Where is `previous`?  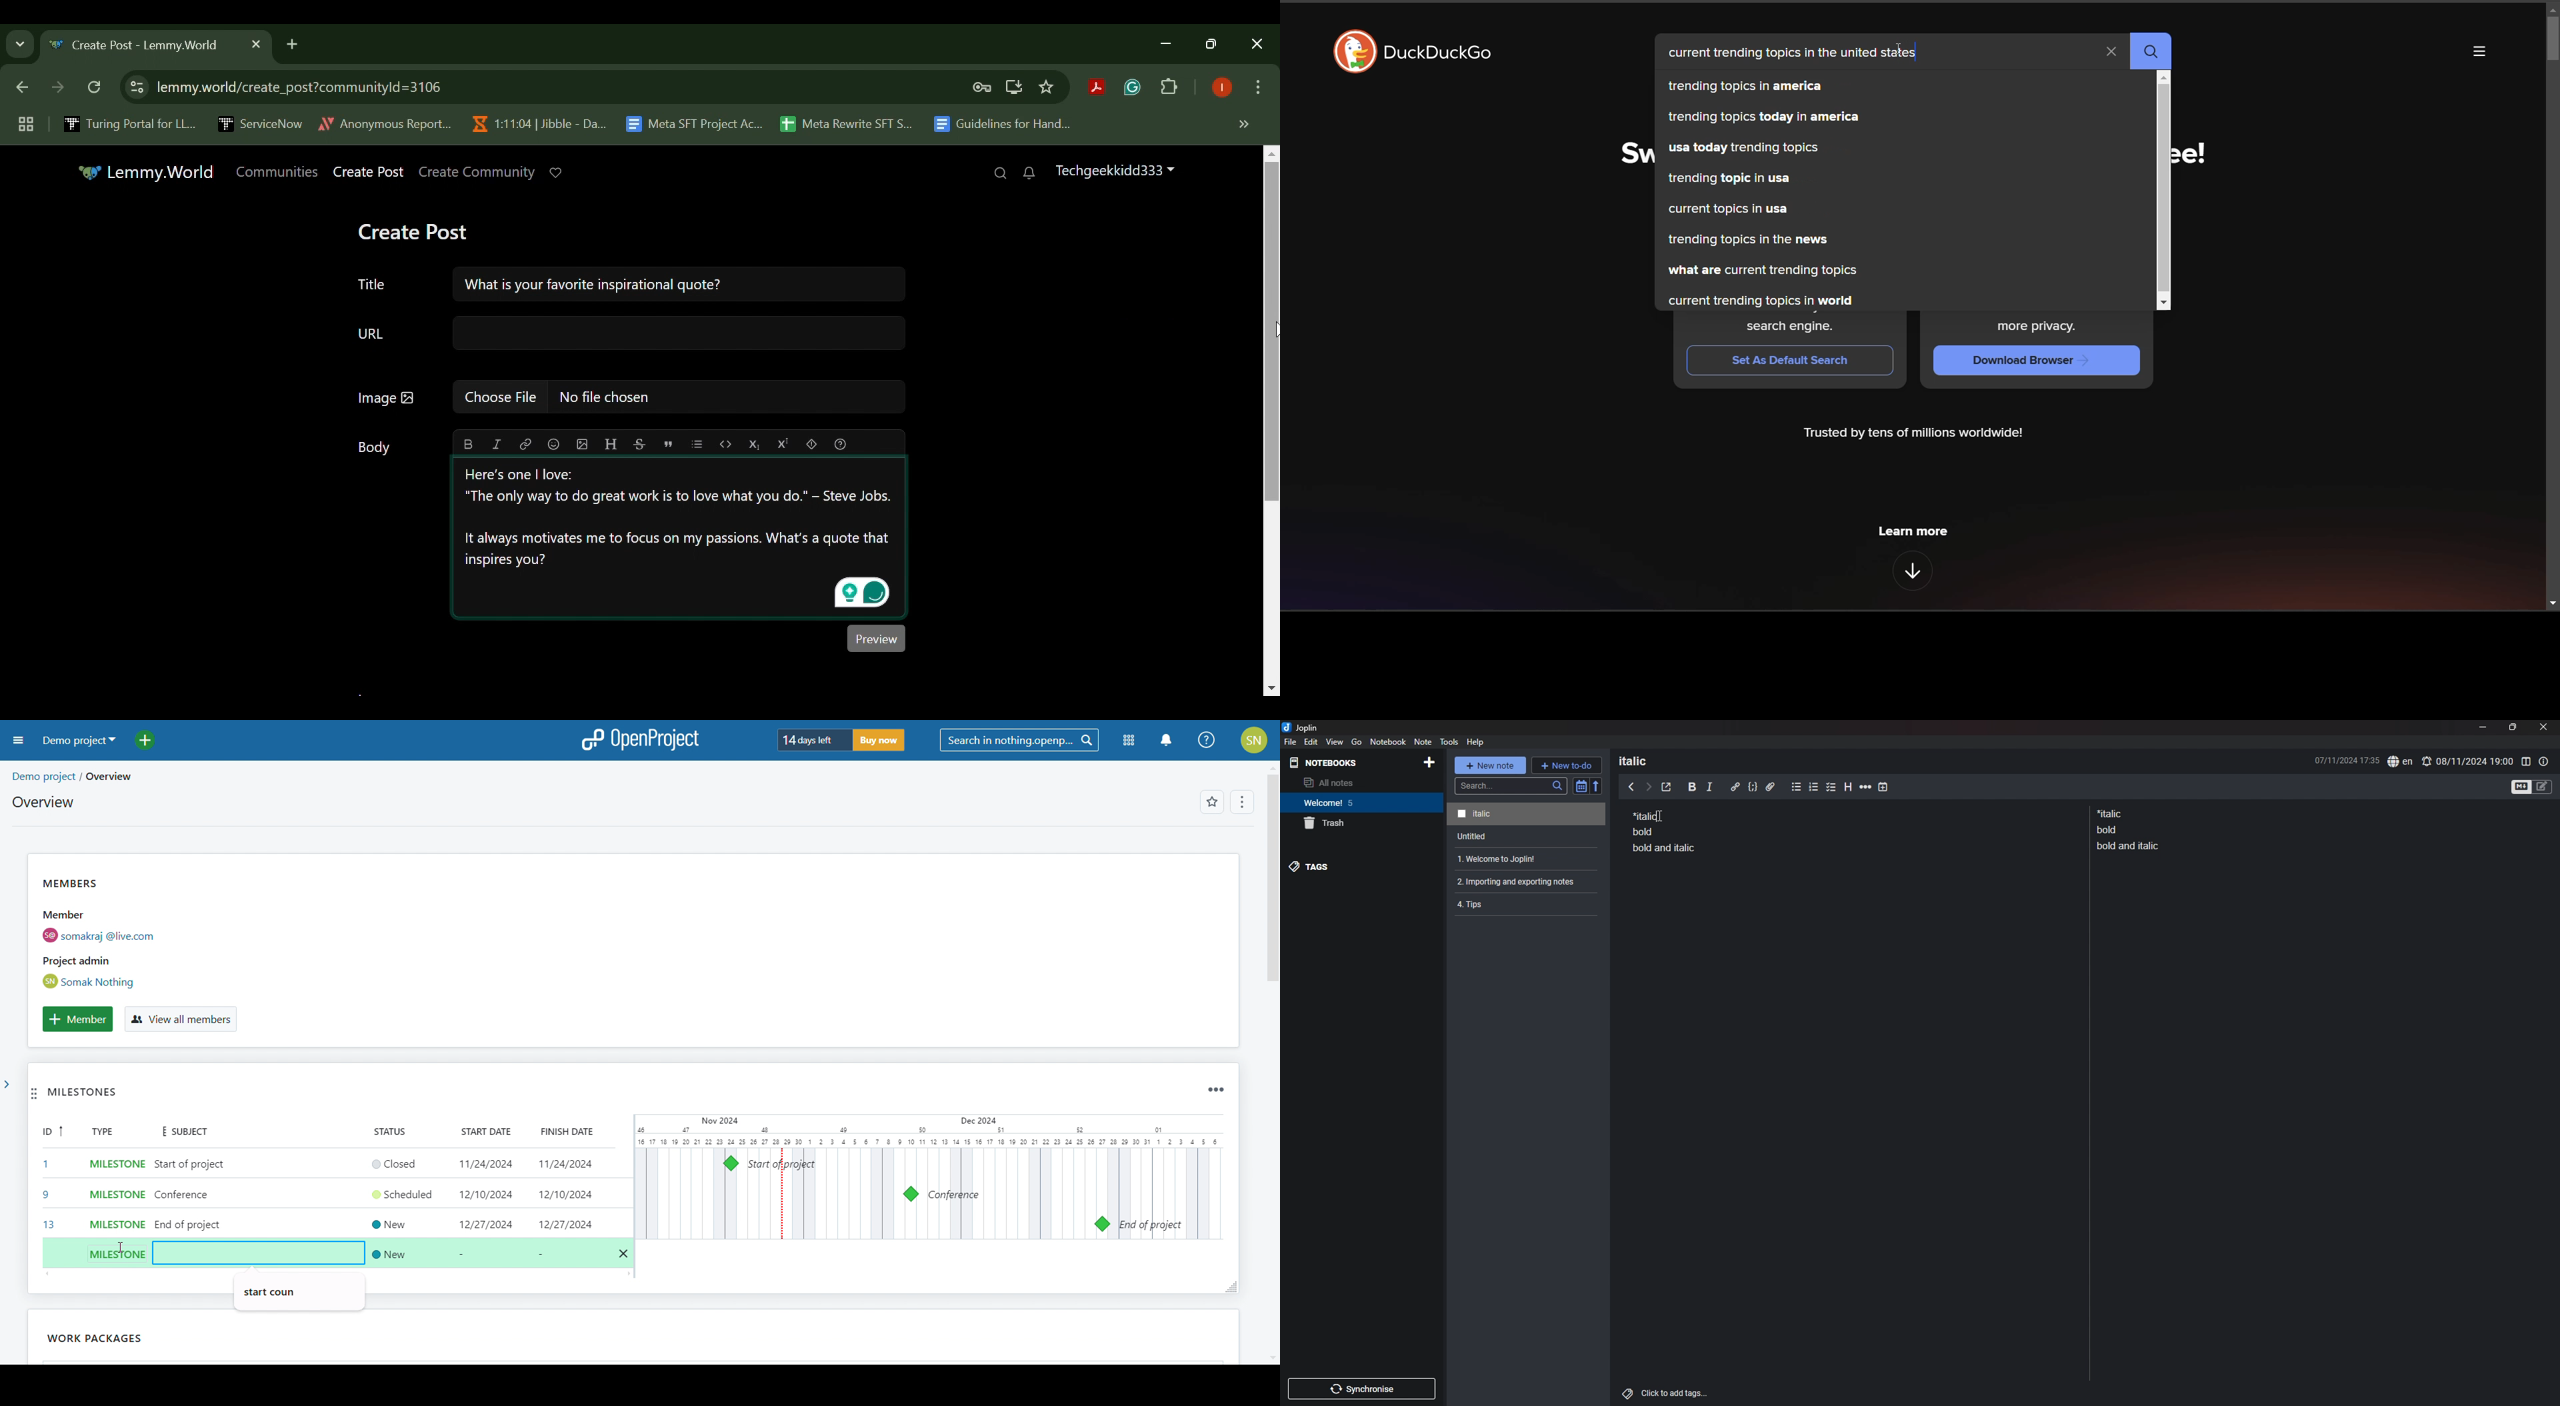
previous is located at coordinates (1631, 786).